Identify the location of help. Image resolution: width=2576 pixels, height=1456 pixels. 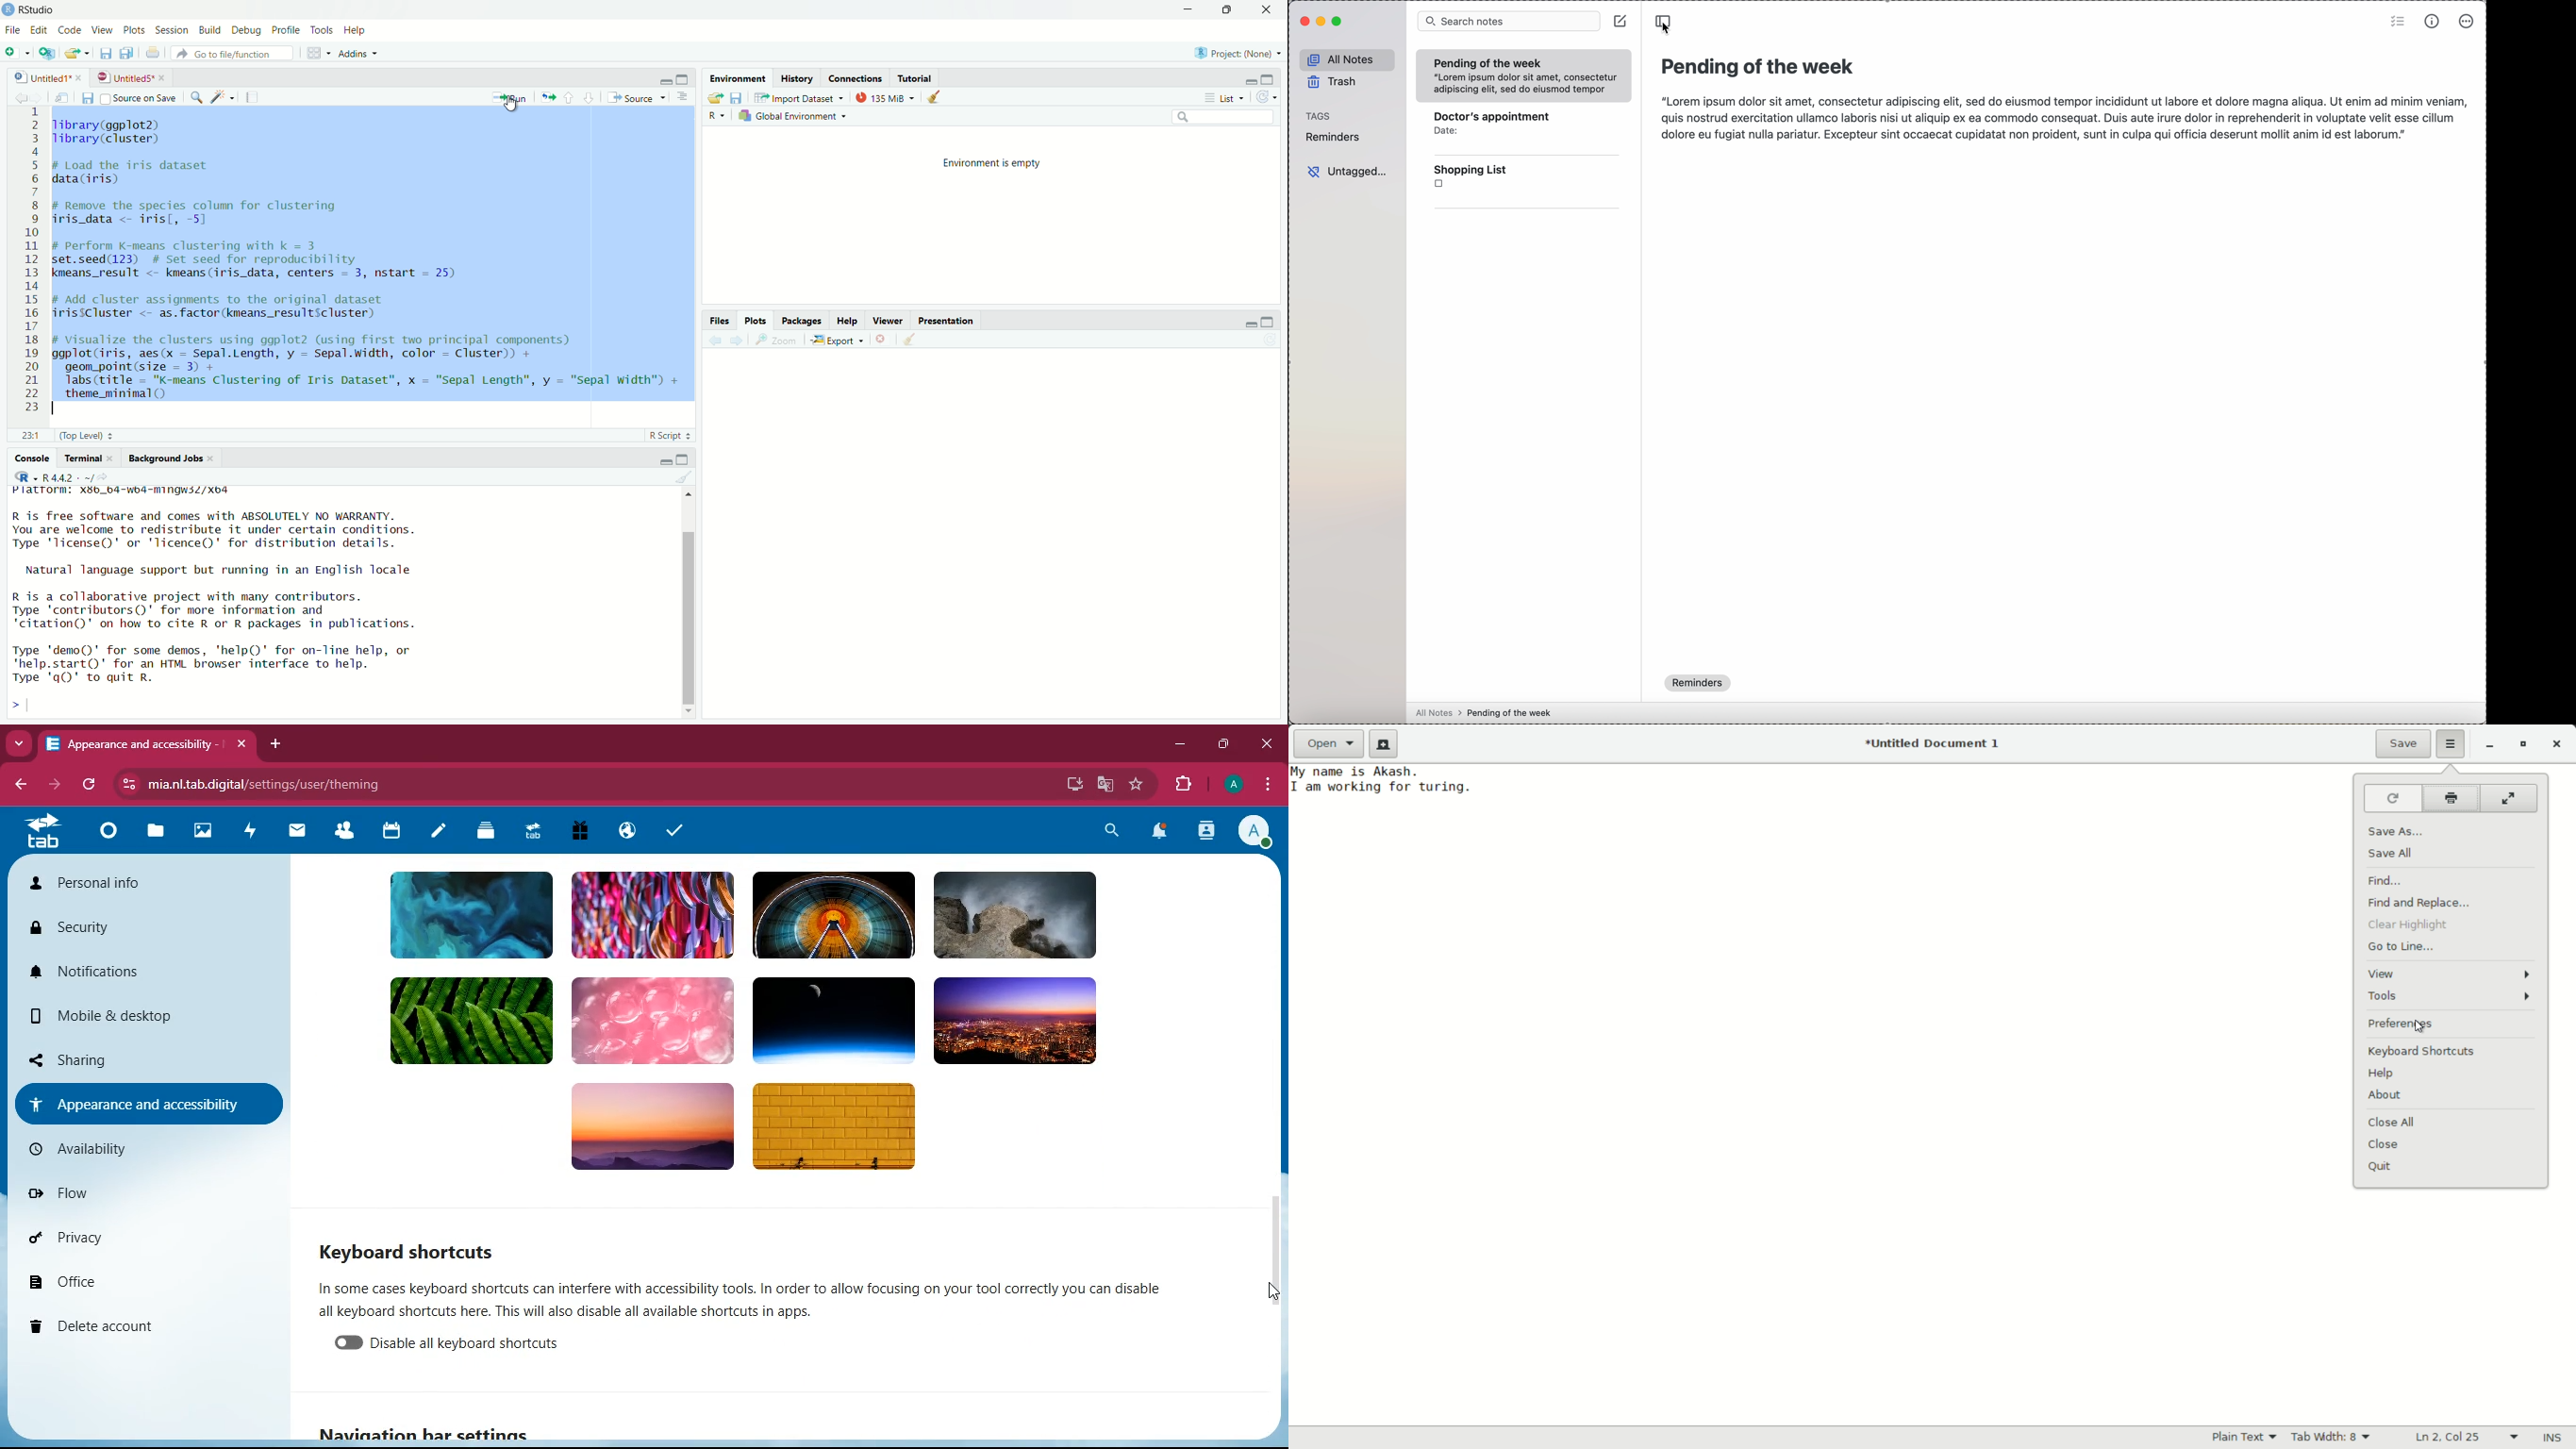
(360, 30).